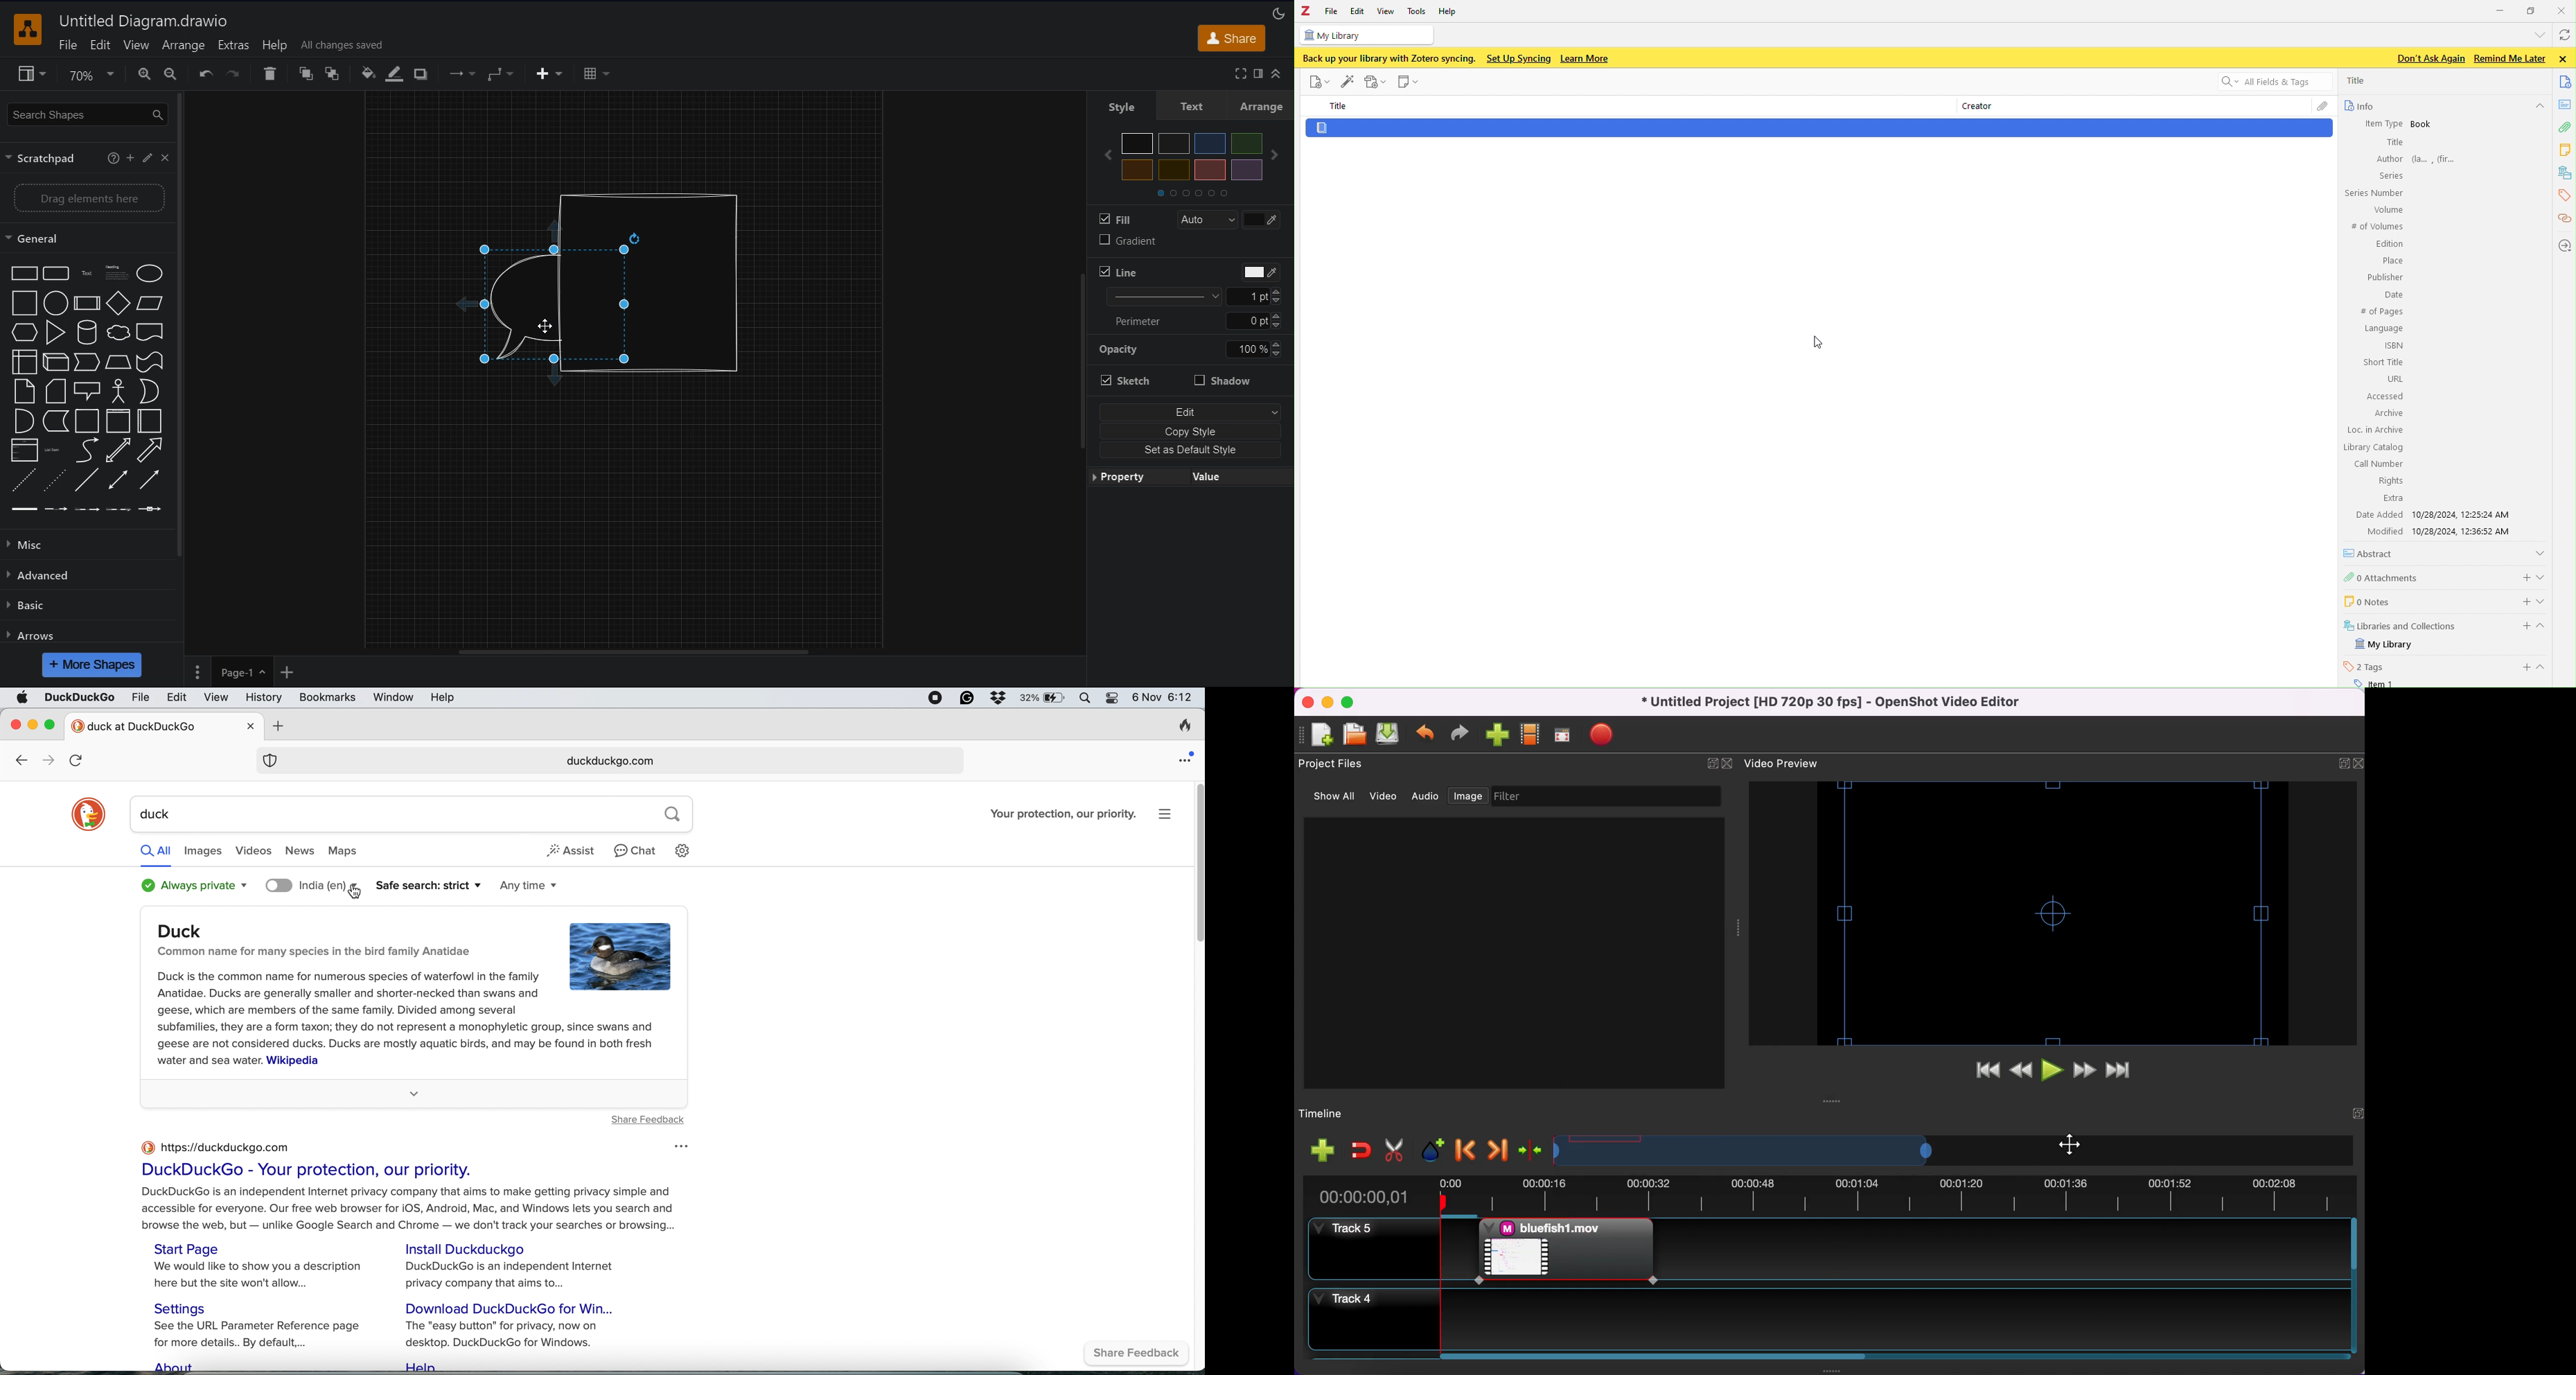  Describe the element at coordinates (88, 391) in the screenshot. I see `Callout` at that location.